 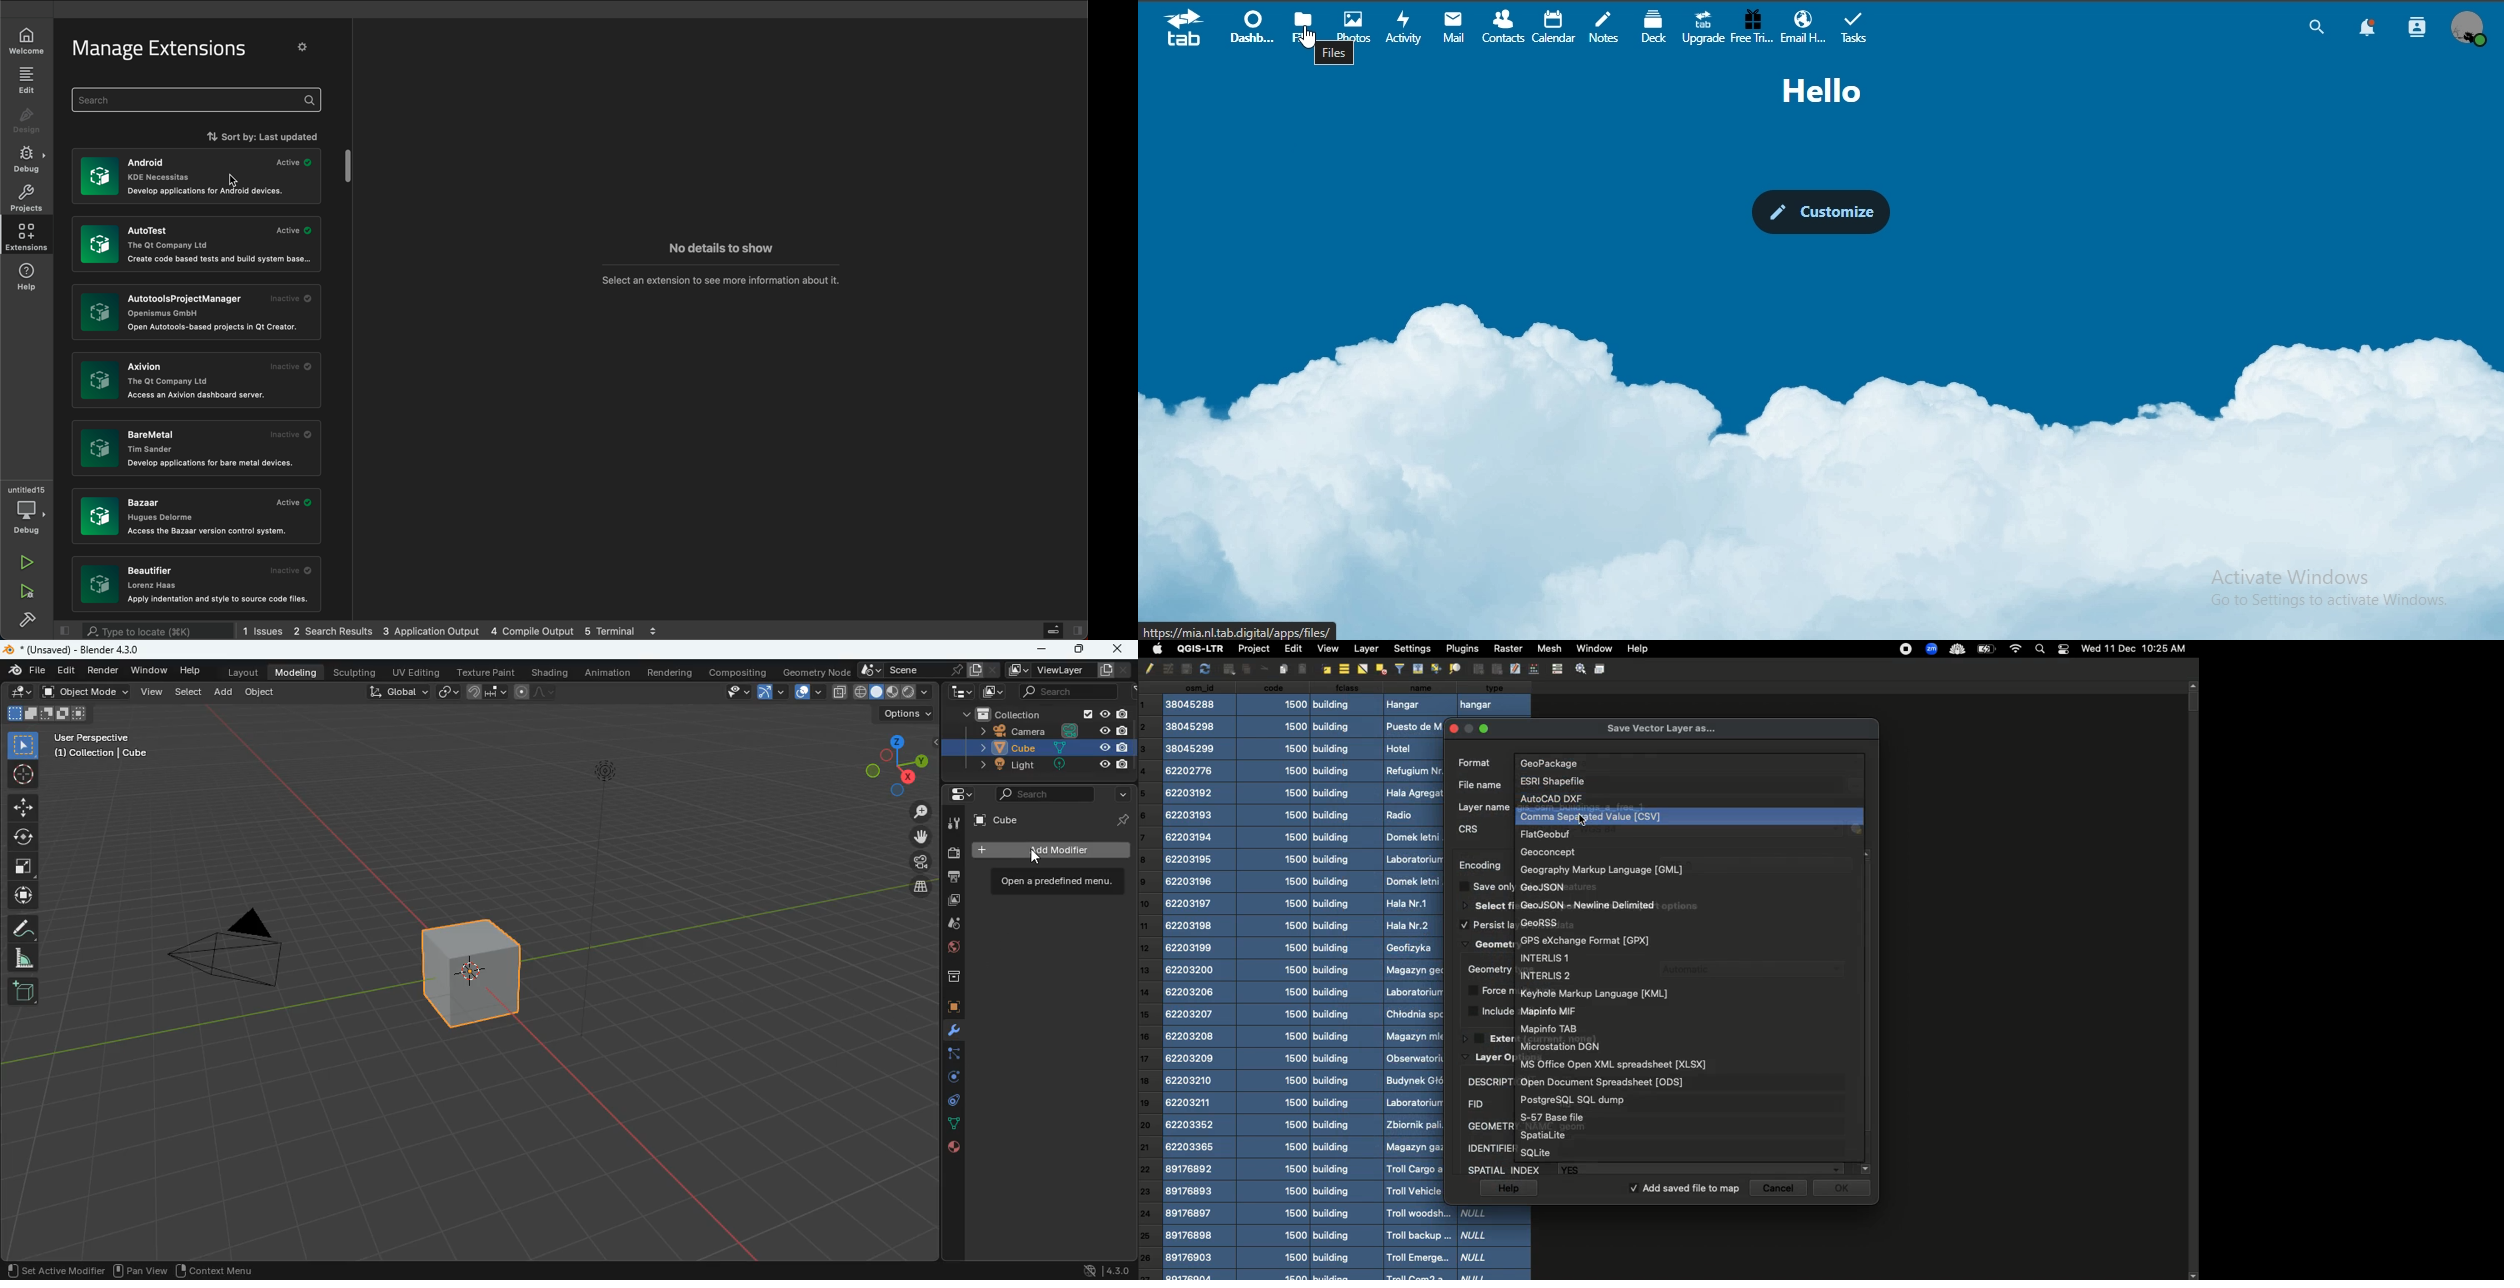 I want to click on global, so click(x=398, y=693).